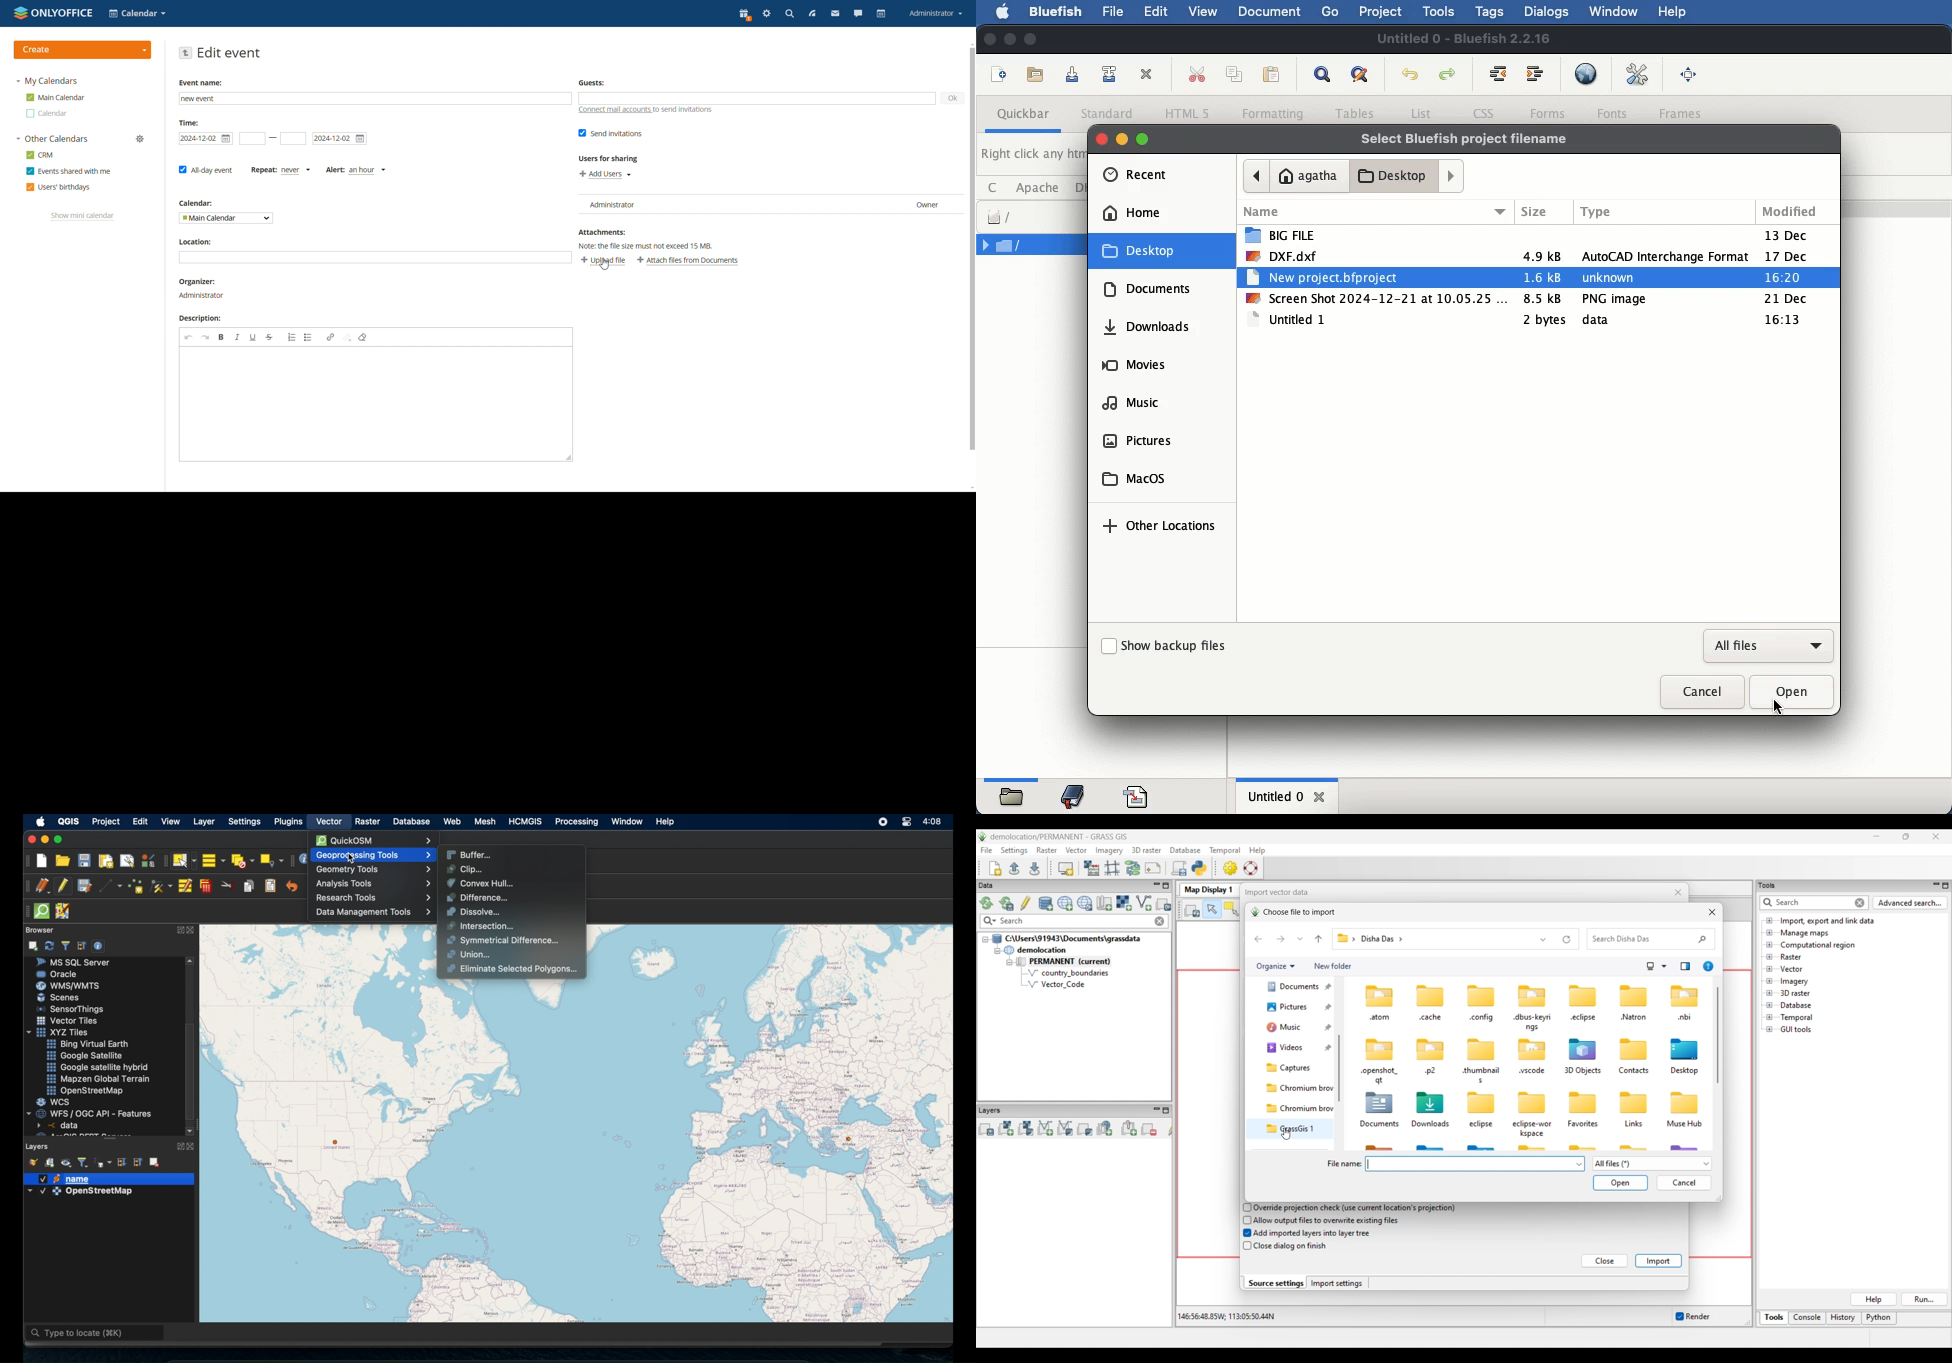  What do you see at coordinates (1132, 213) in the screenshot?
I see `home` at bounding box center [1132, 213].